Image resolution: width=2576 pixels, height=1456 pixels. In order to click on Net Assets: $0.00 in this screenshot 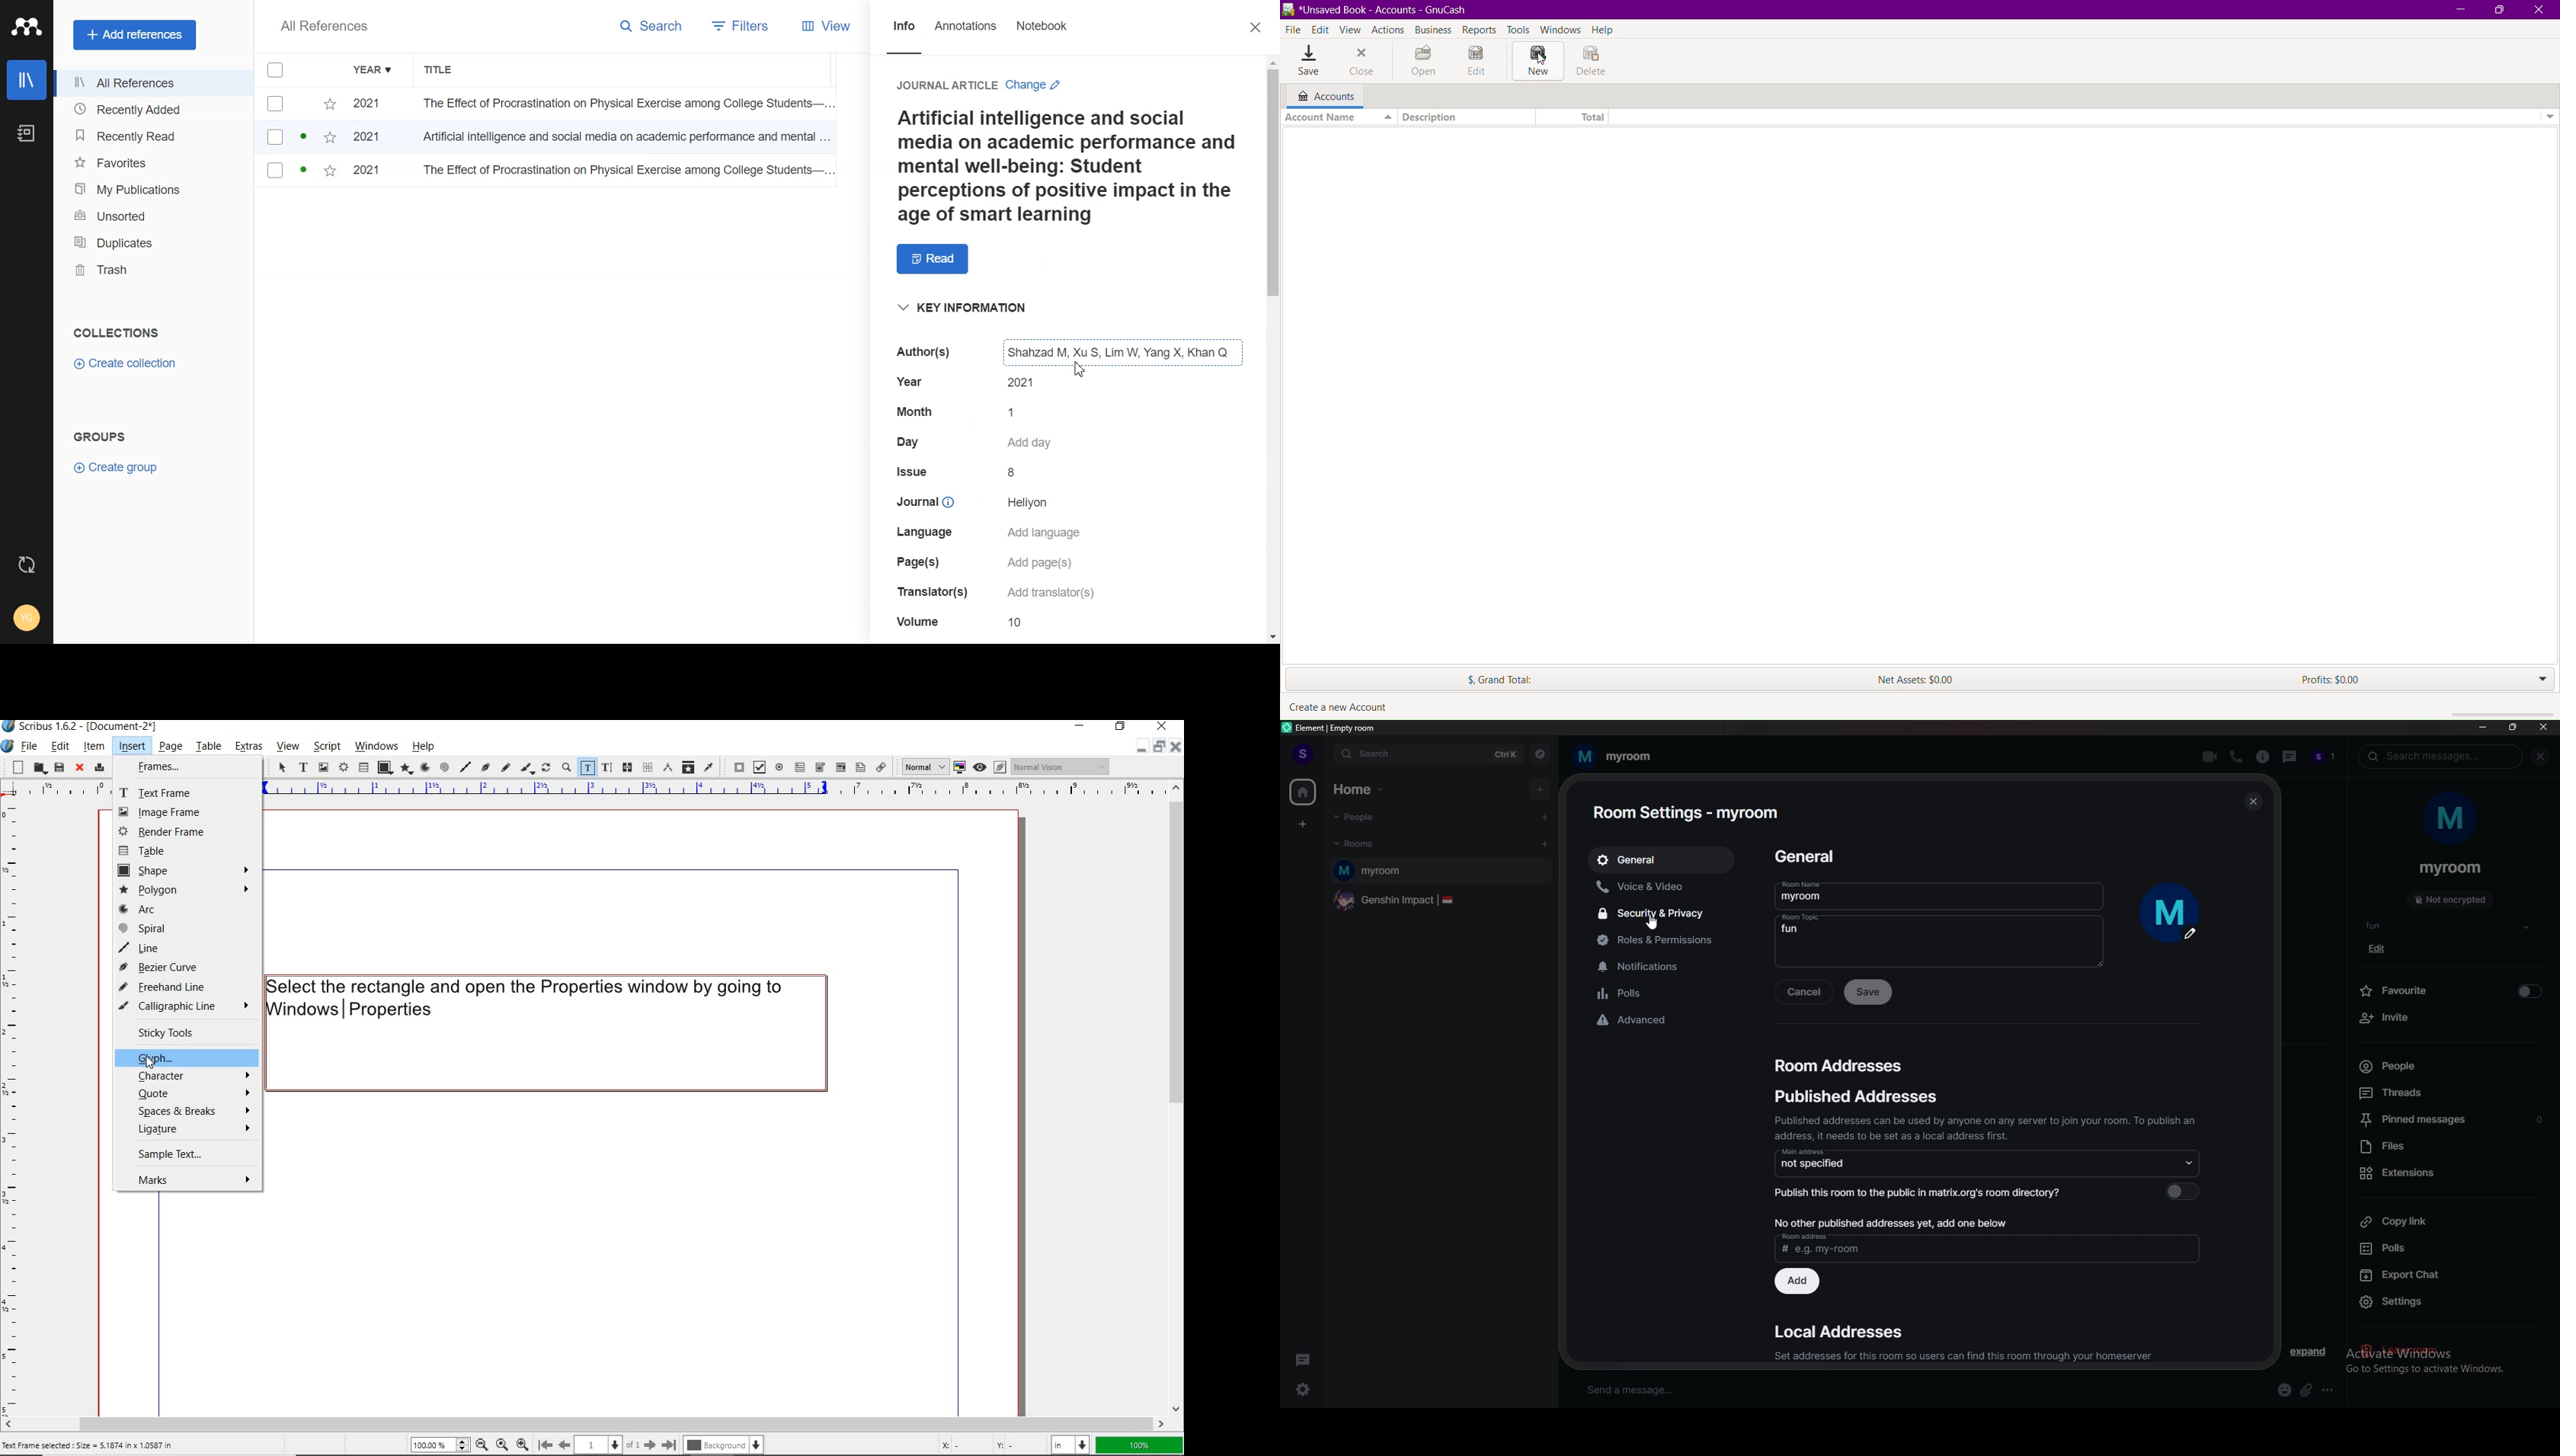, I will do `click(1918, 681)`.